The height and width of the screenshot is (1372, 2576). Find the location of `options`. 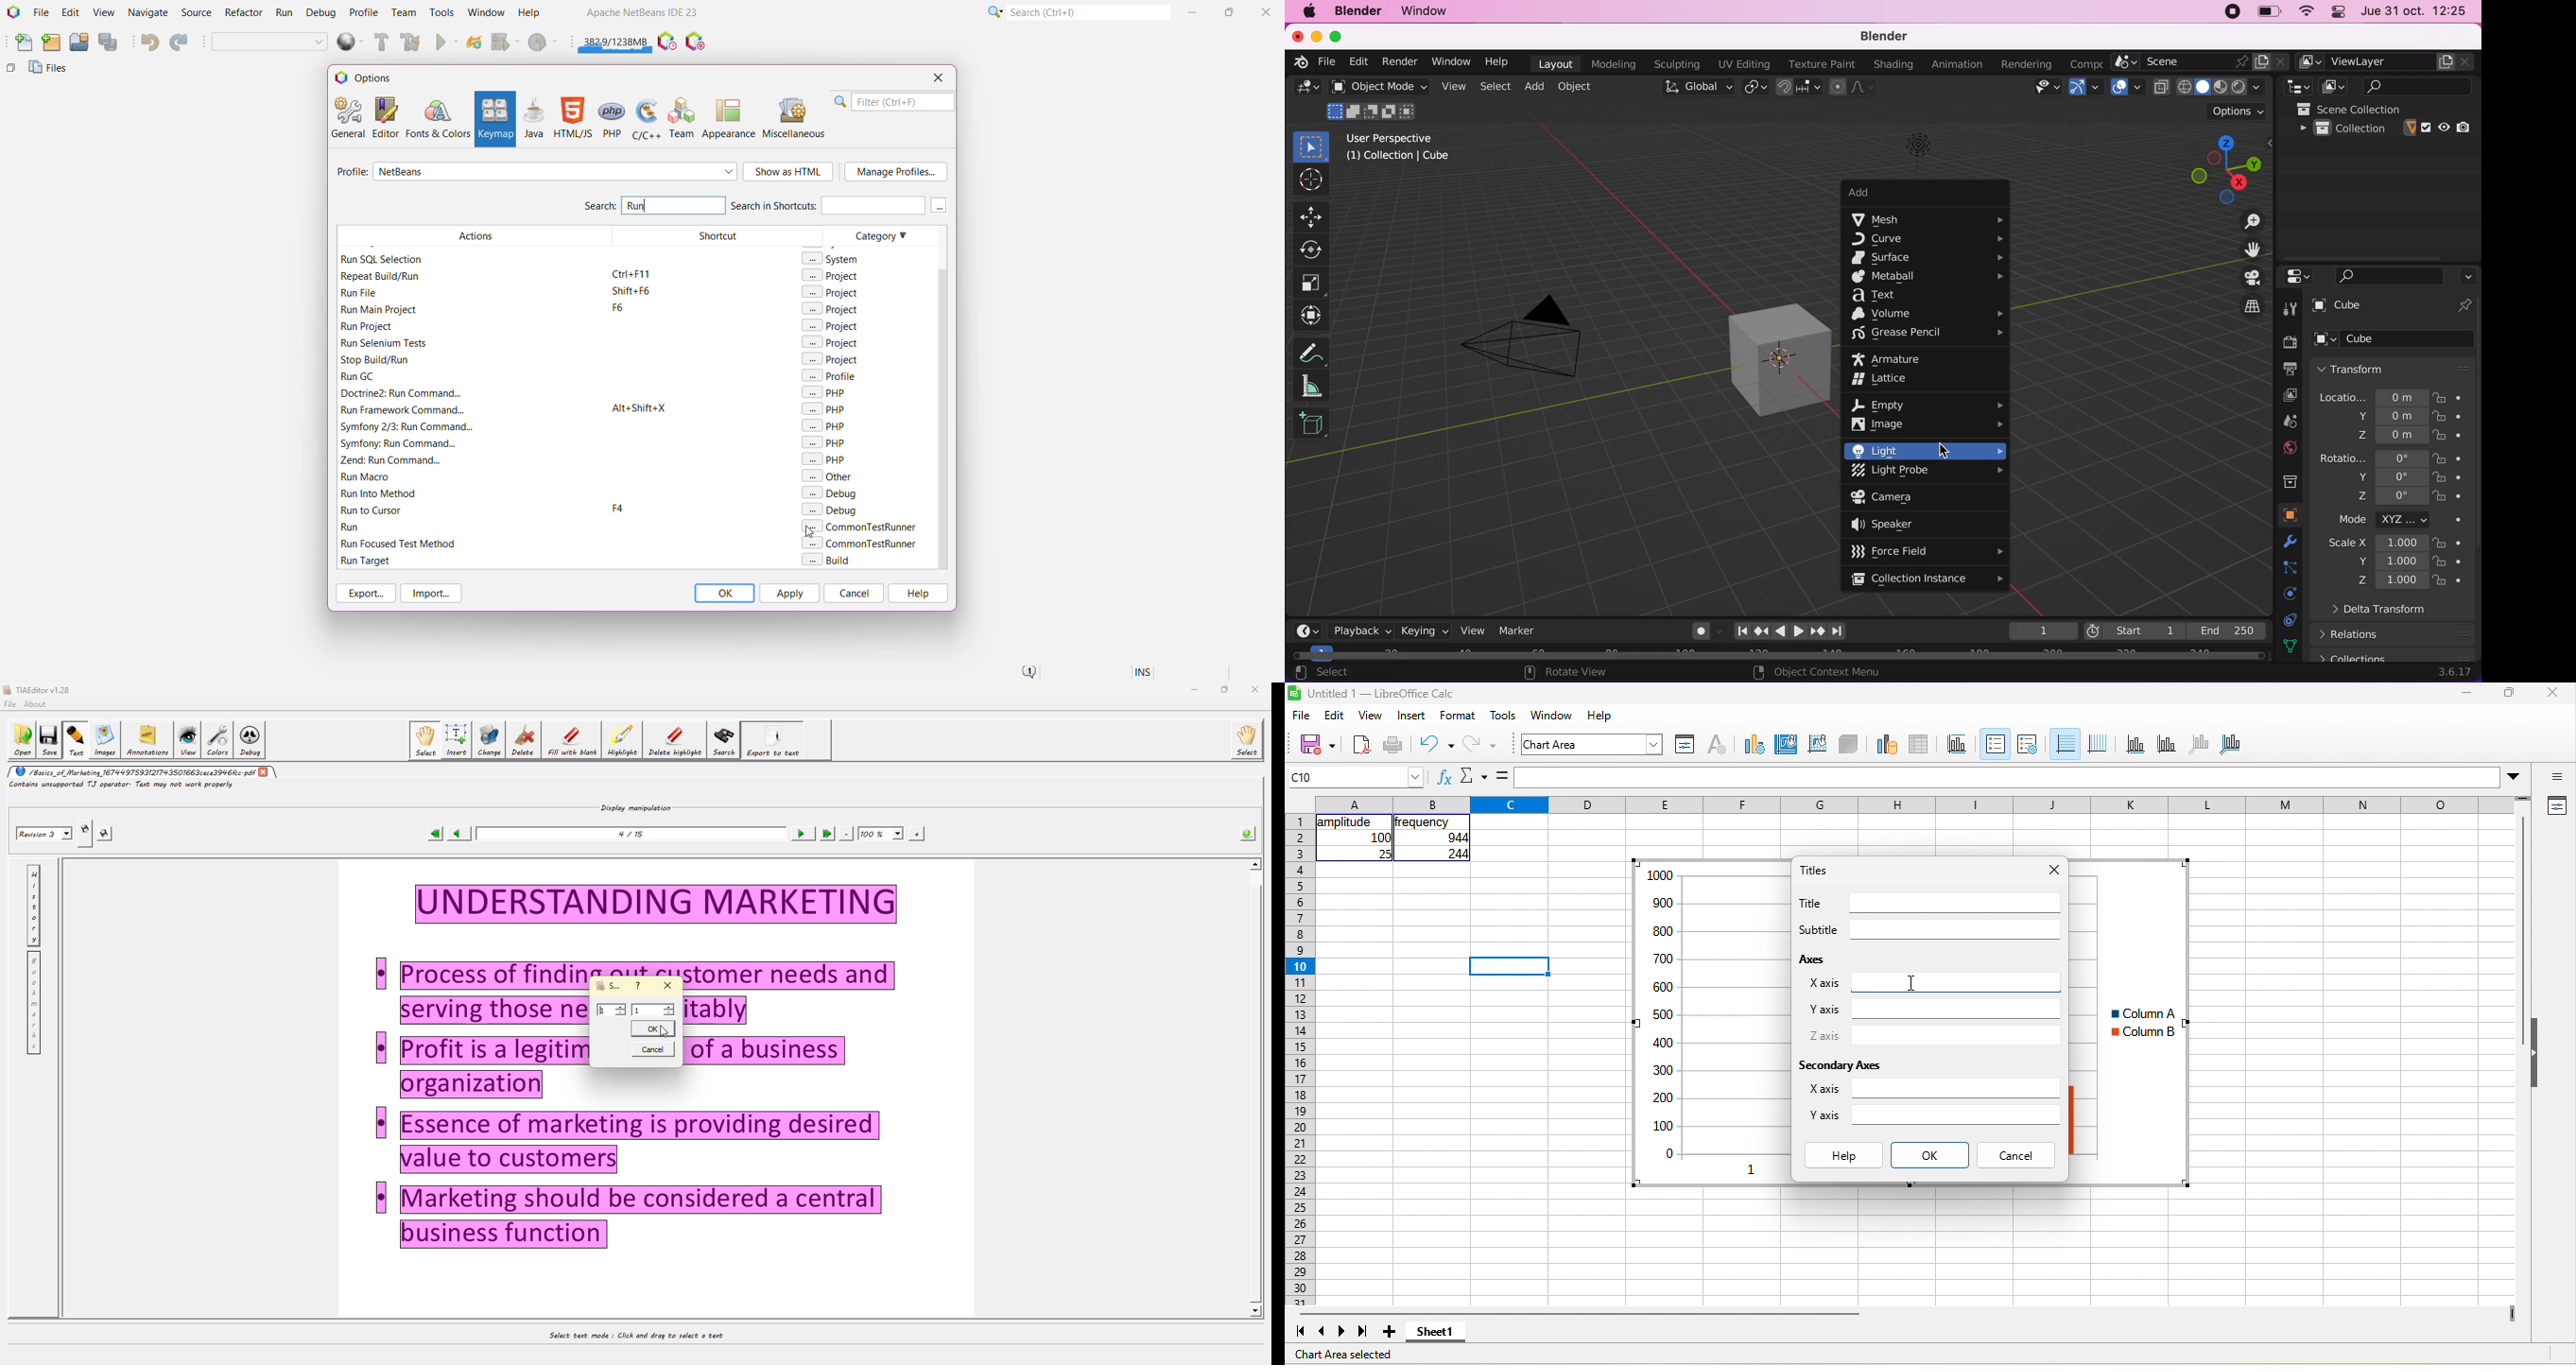

options is located at coordinates (2238, 110).